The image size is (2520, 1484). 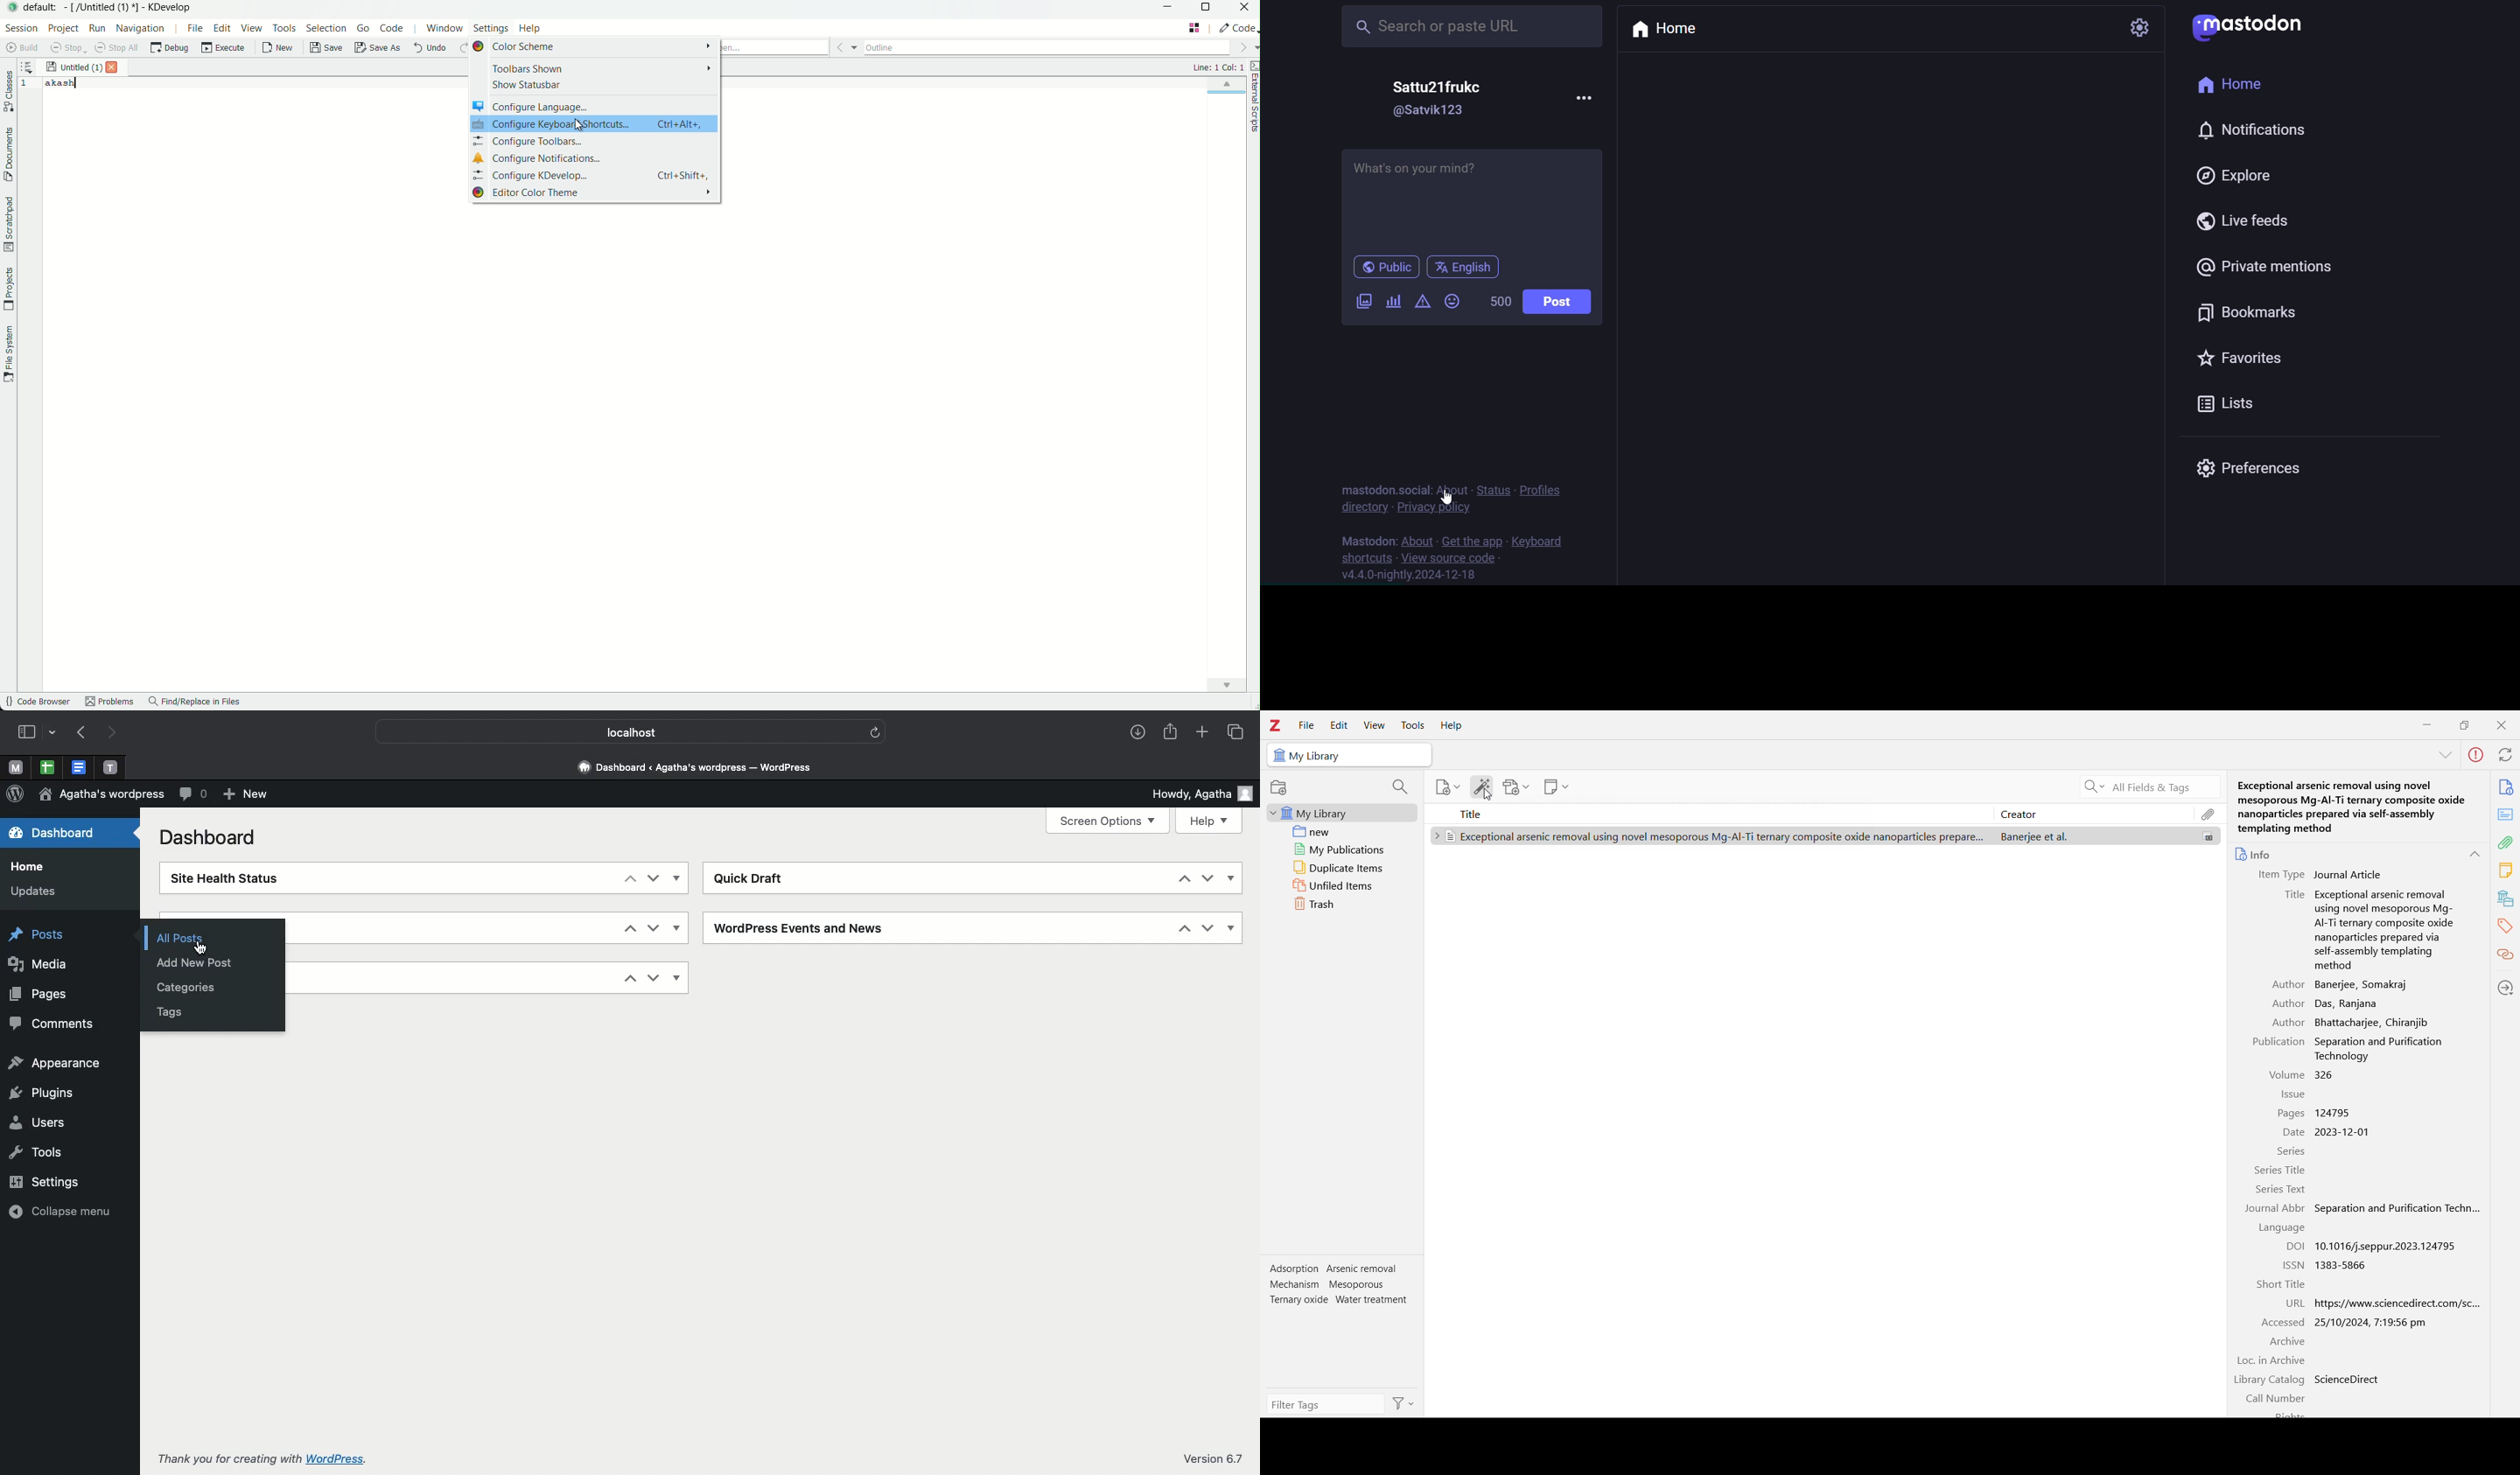 What do you see at coordinates (1343, 903) in the screenshot?
I see `trash` at bounding box center [1343, 903].